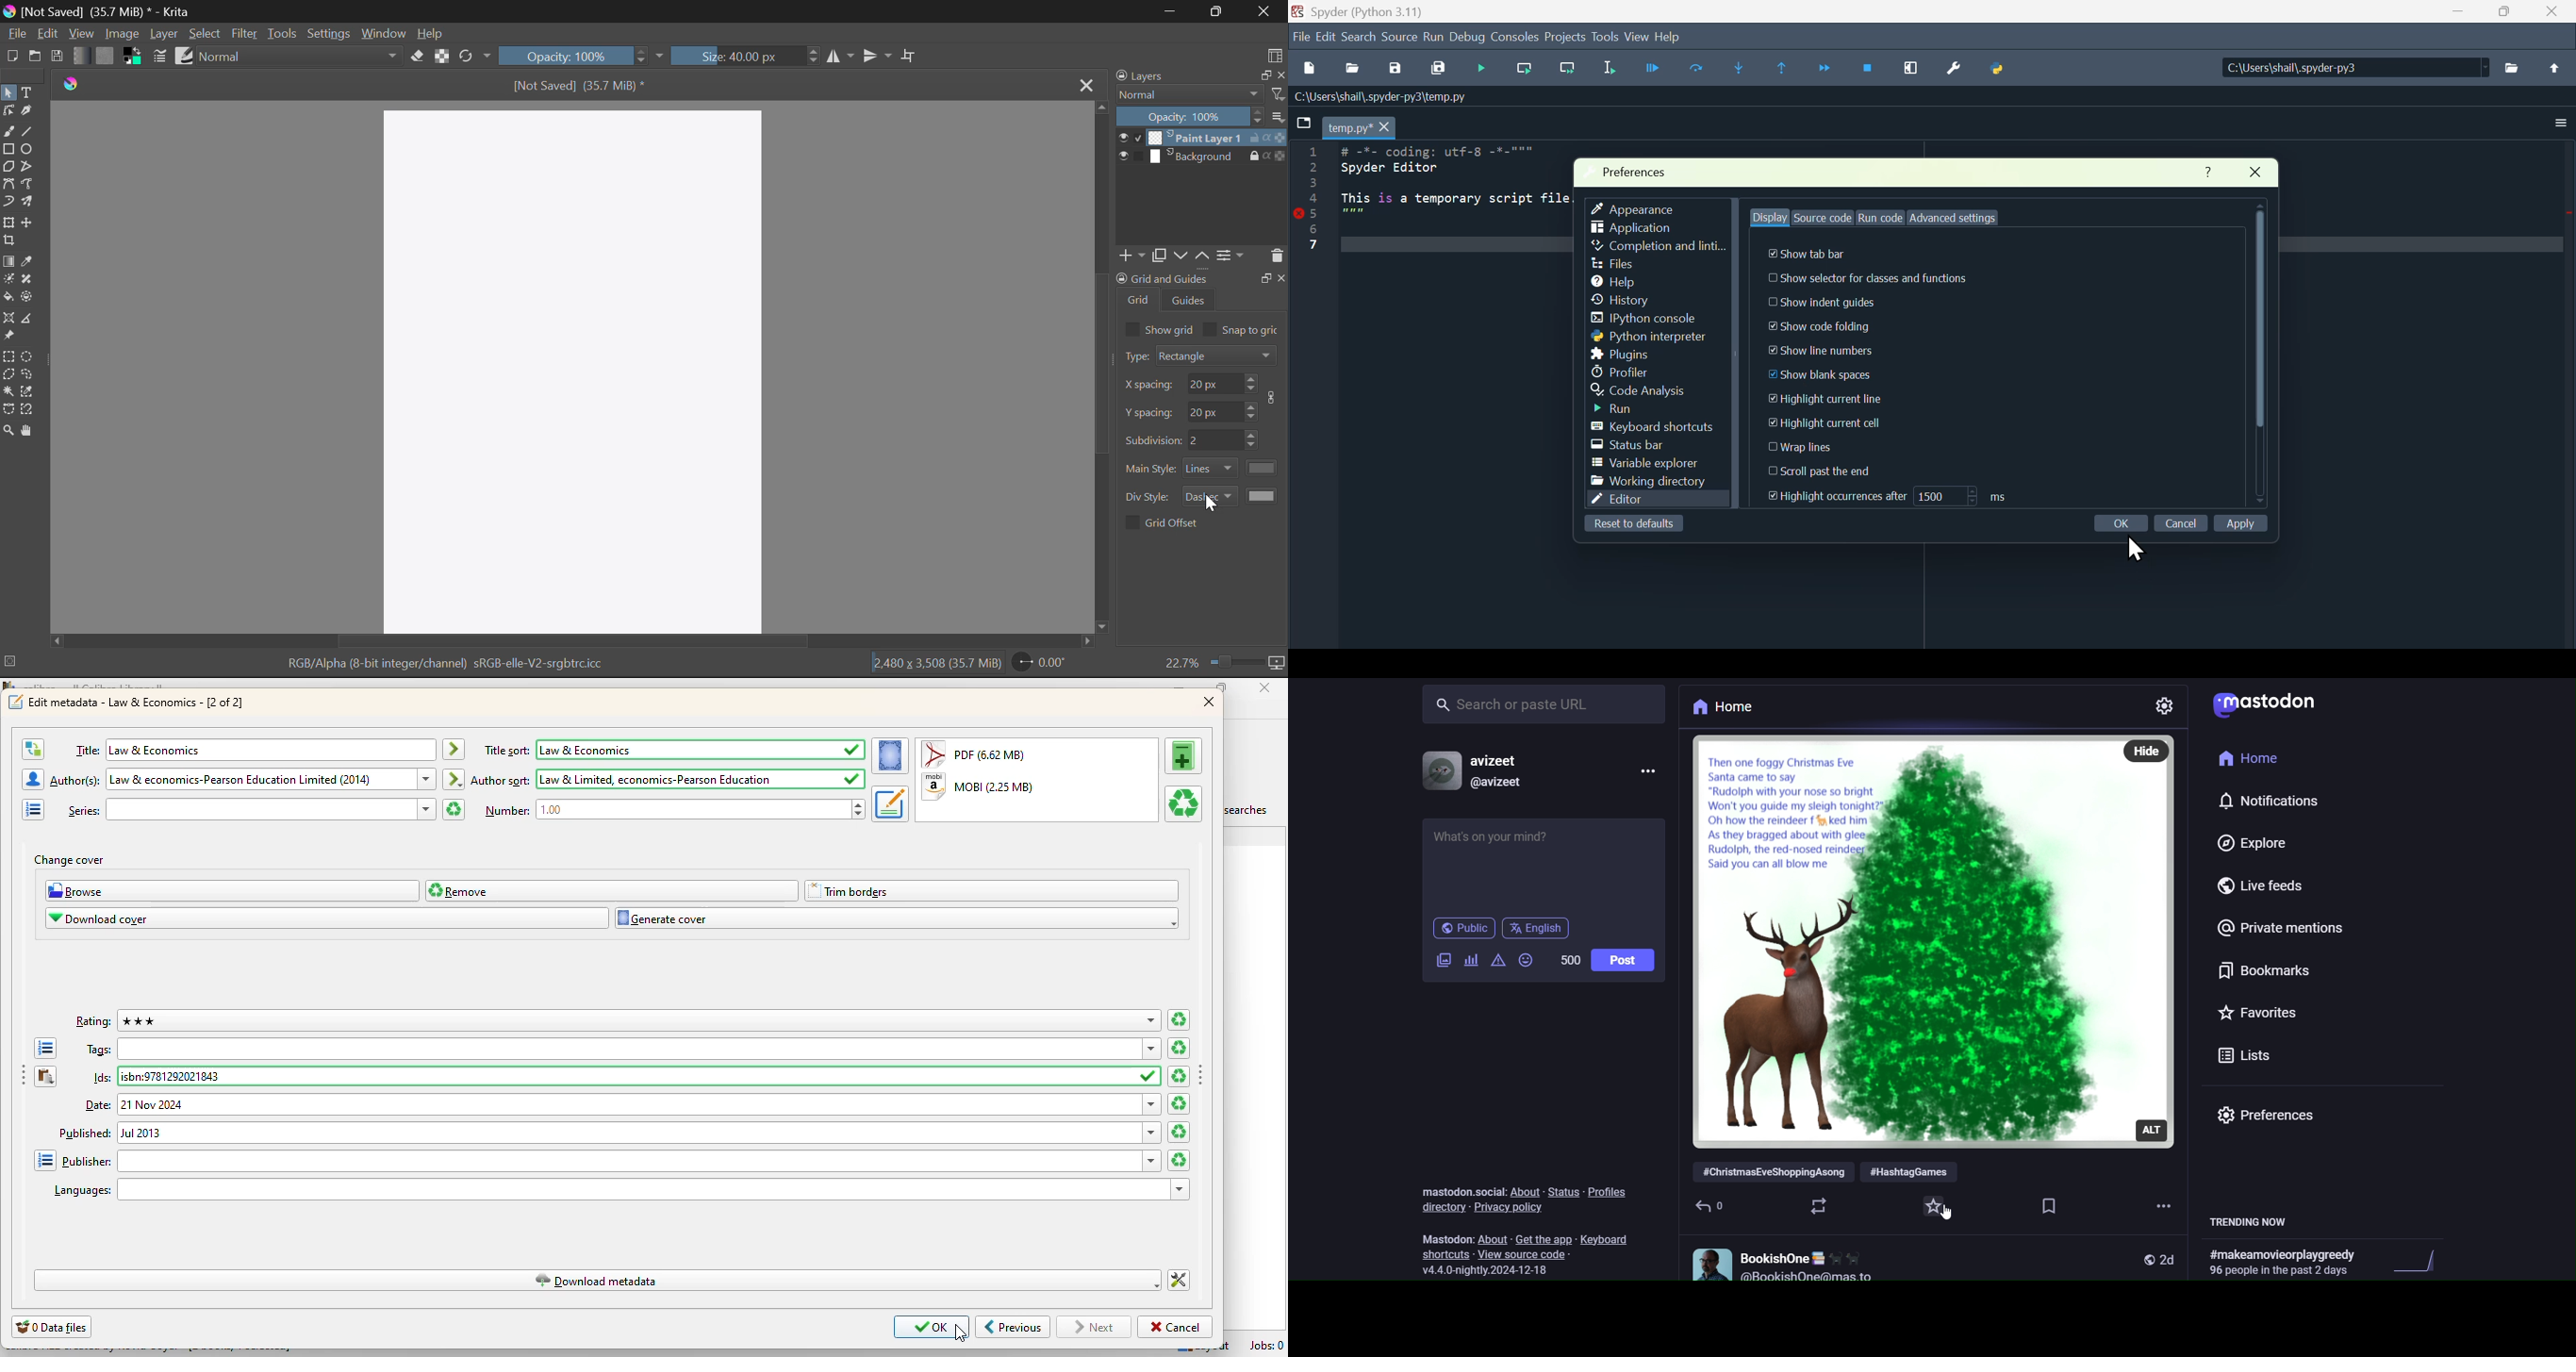  What do you see at coordinates (1542, 1239) in the screenshot?
I see `get the app` at bounding box center [1542, 1239].